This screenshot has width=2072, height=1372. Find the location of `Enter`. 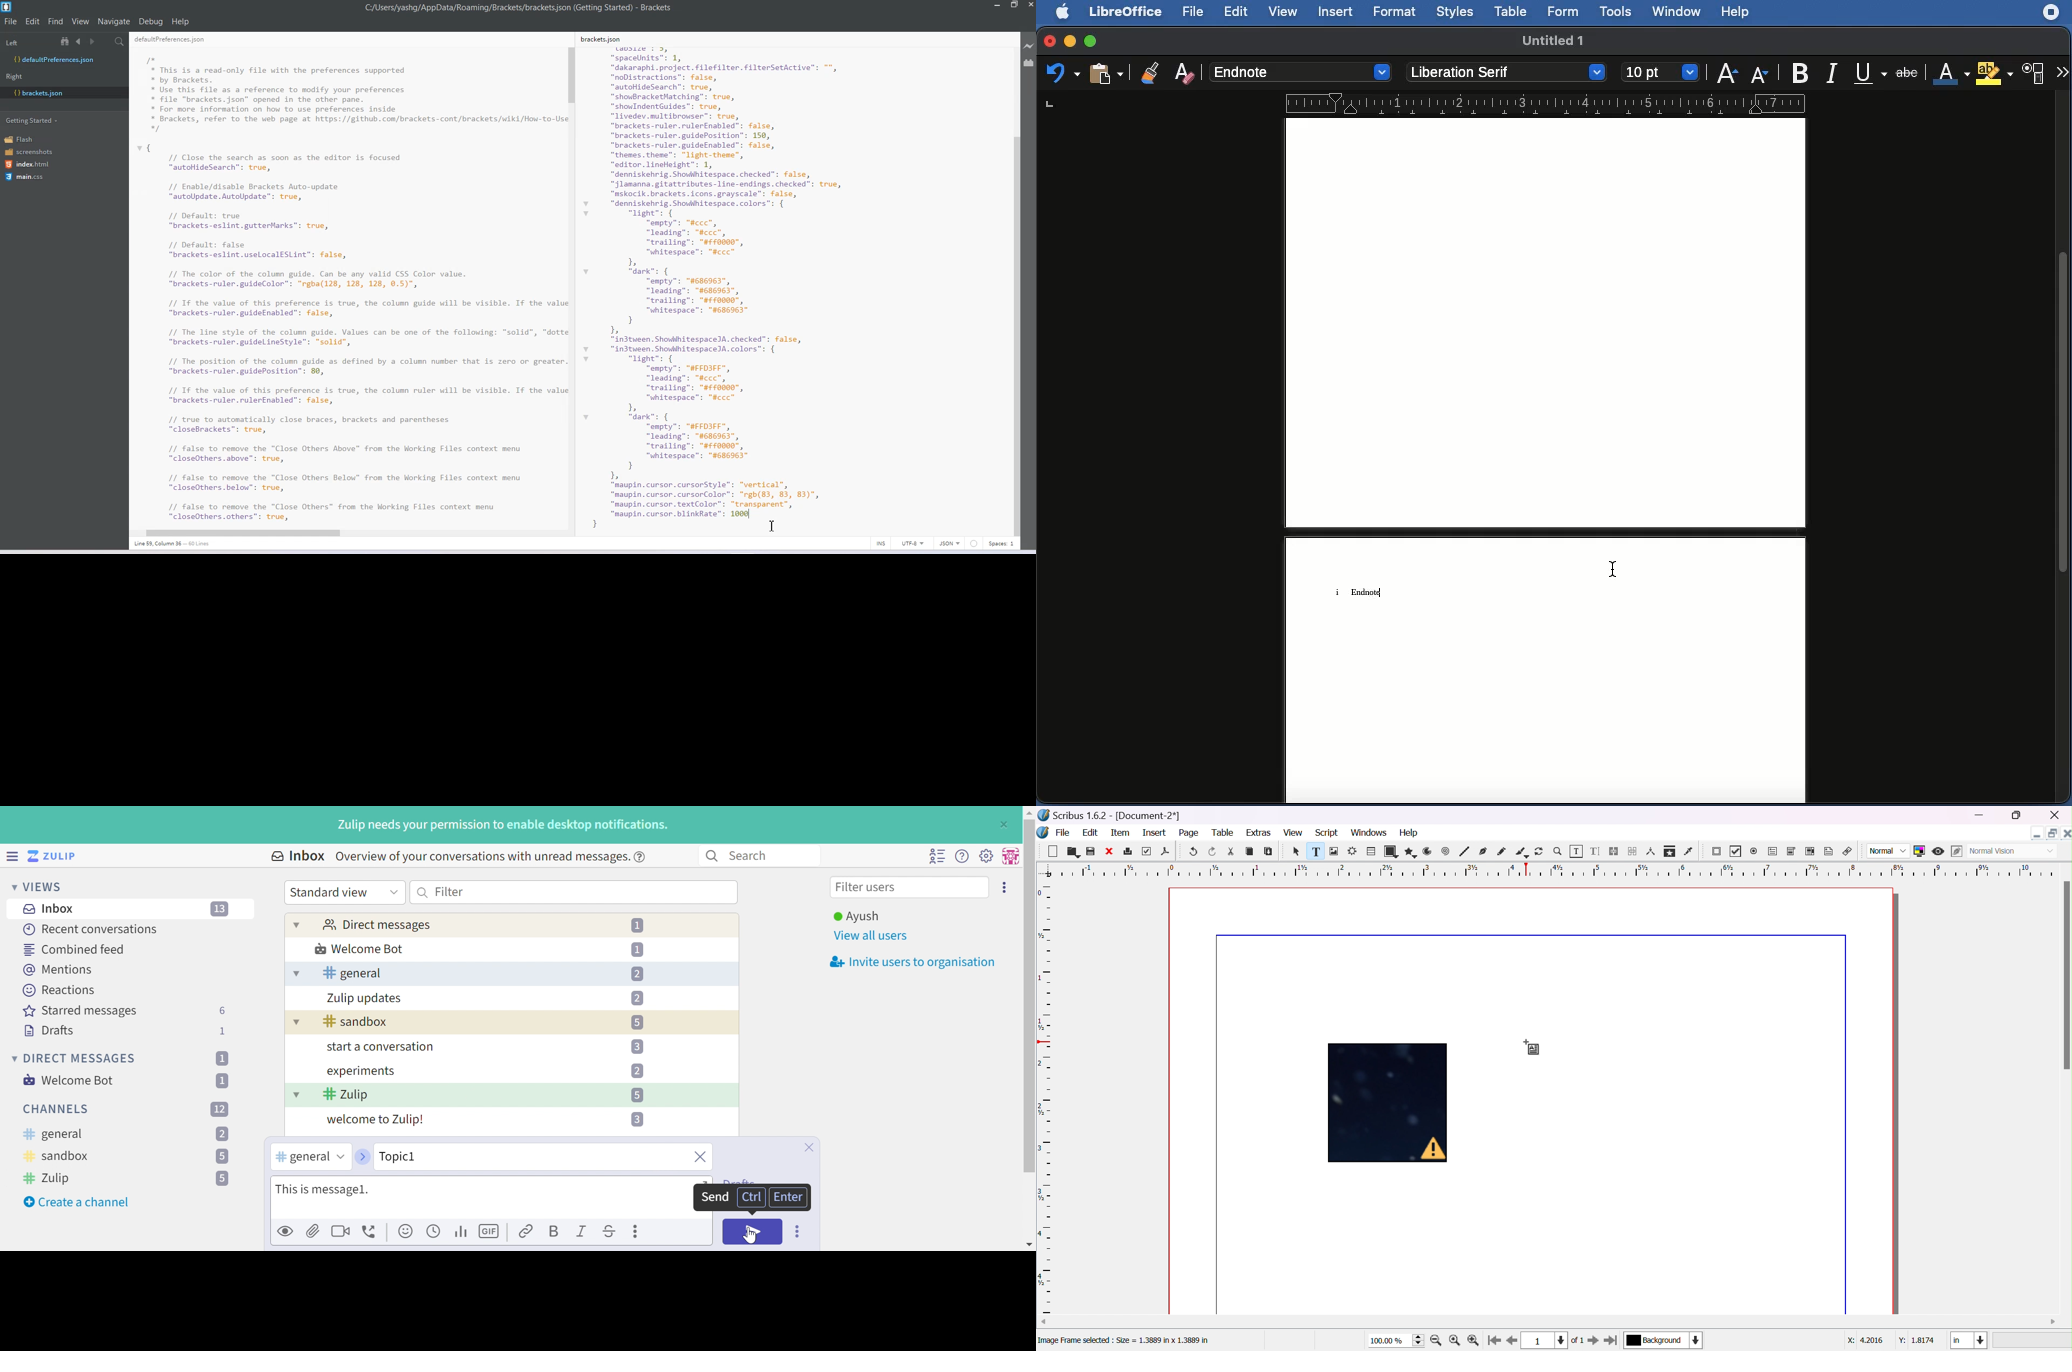

Enter is located at coordinates (789, 1197).